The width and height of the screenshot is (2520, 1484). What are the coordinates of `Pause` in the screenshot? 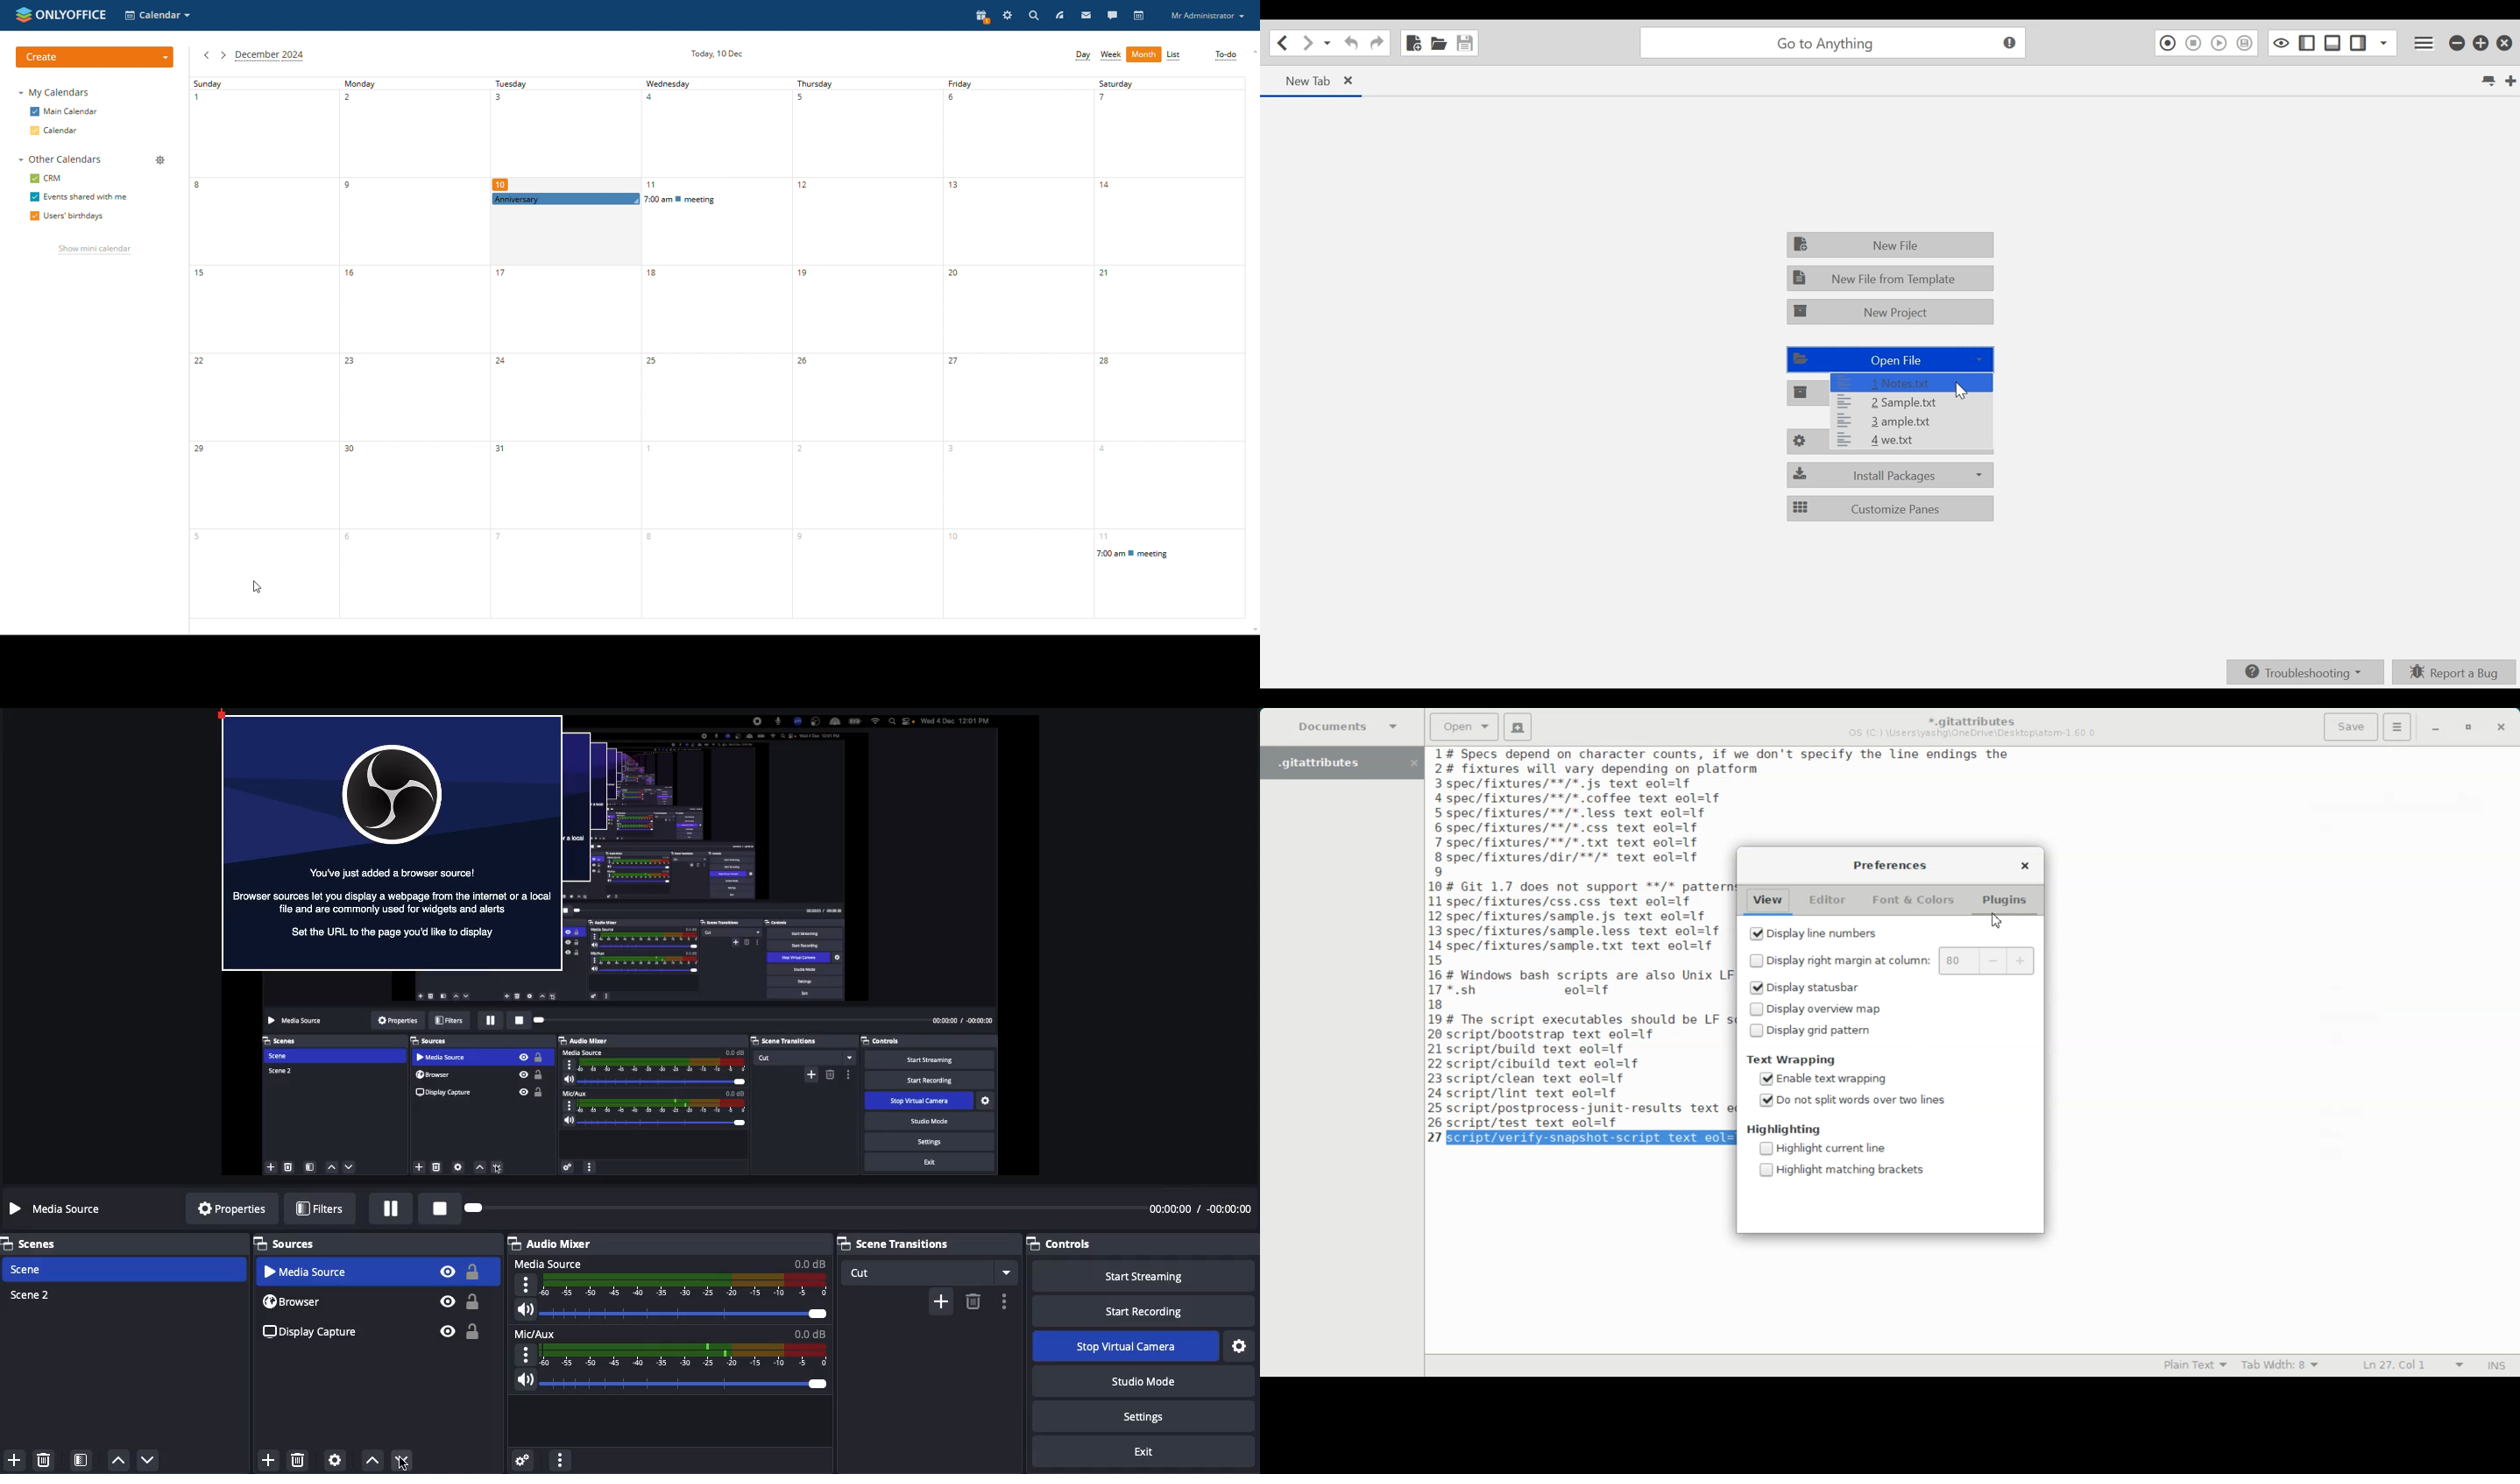 It's located at (393, 1208).